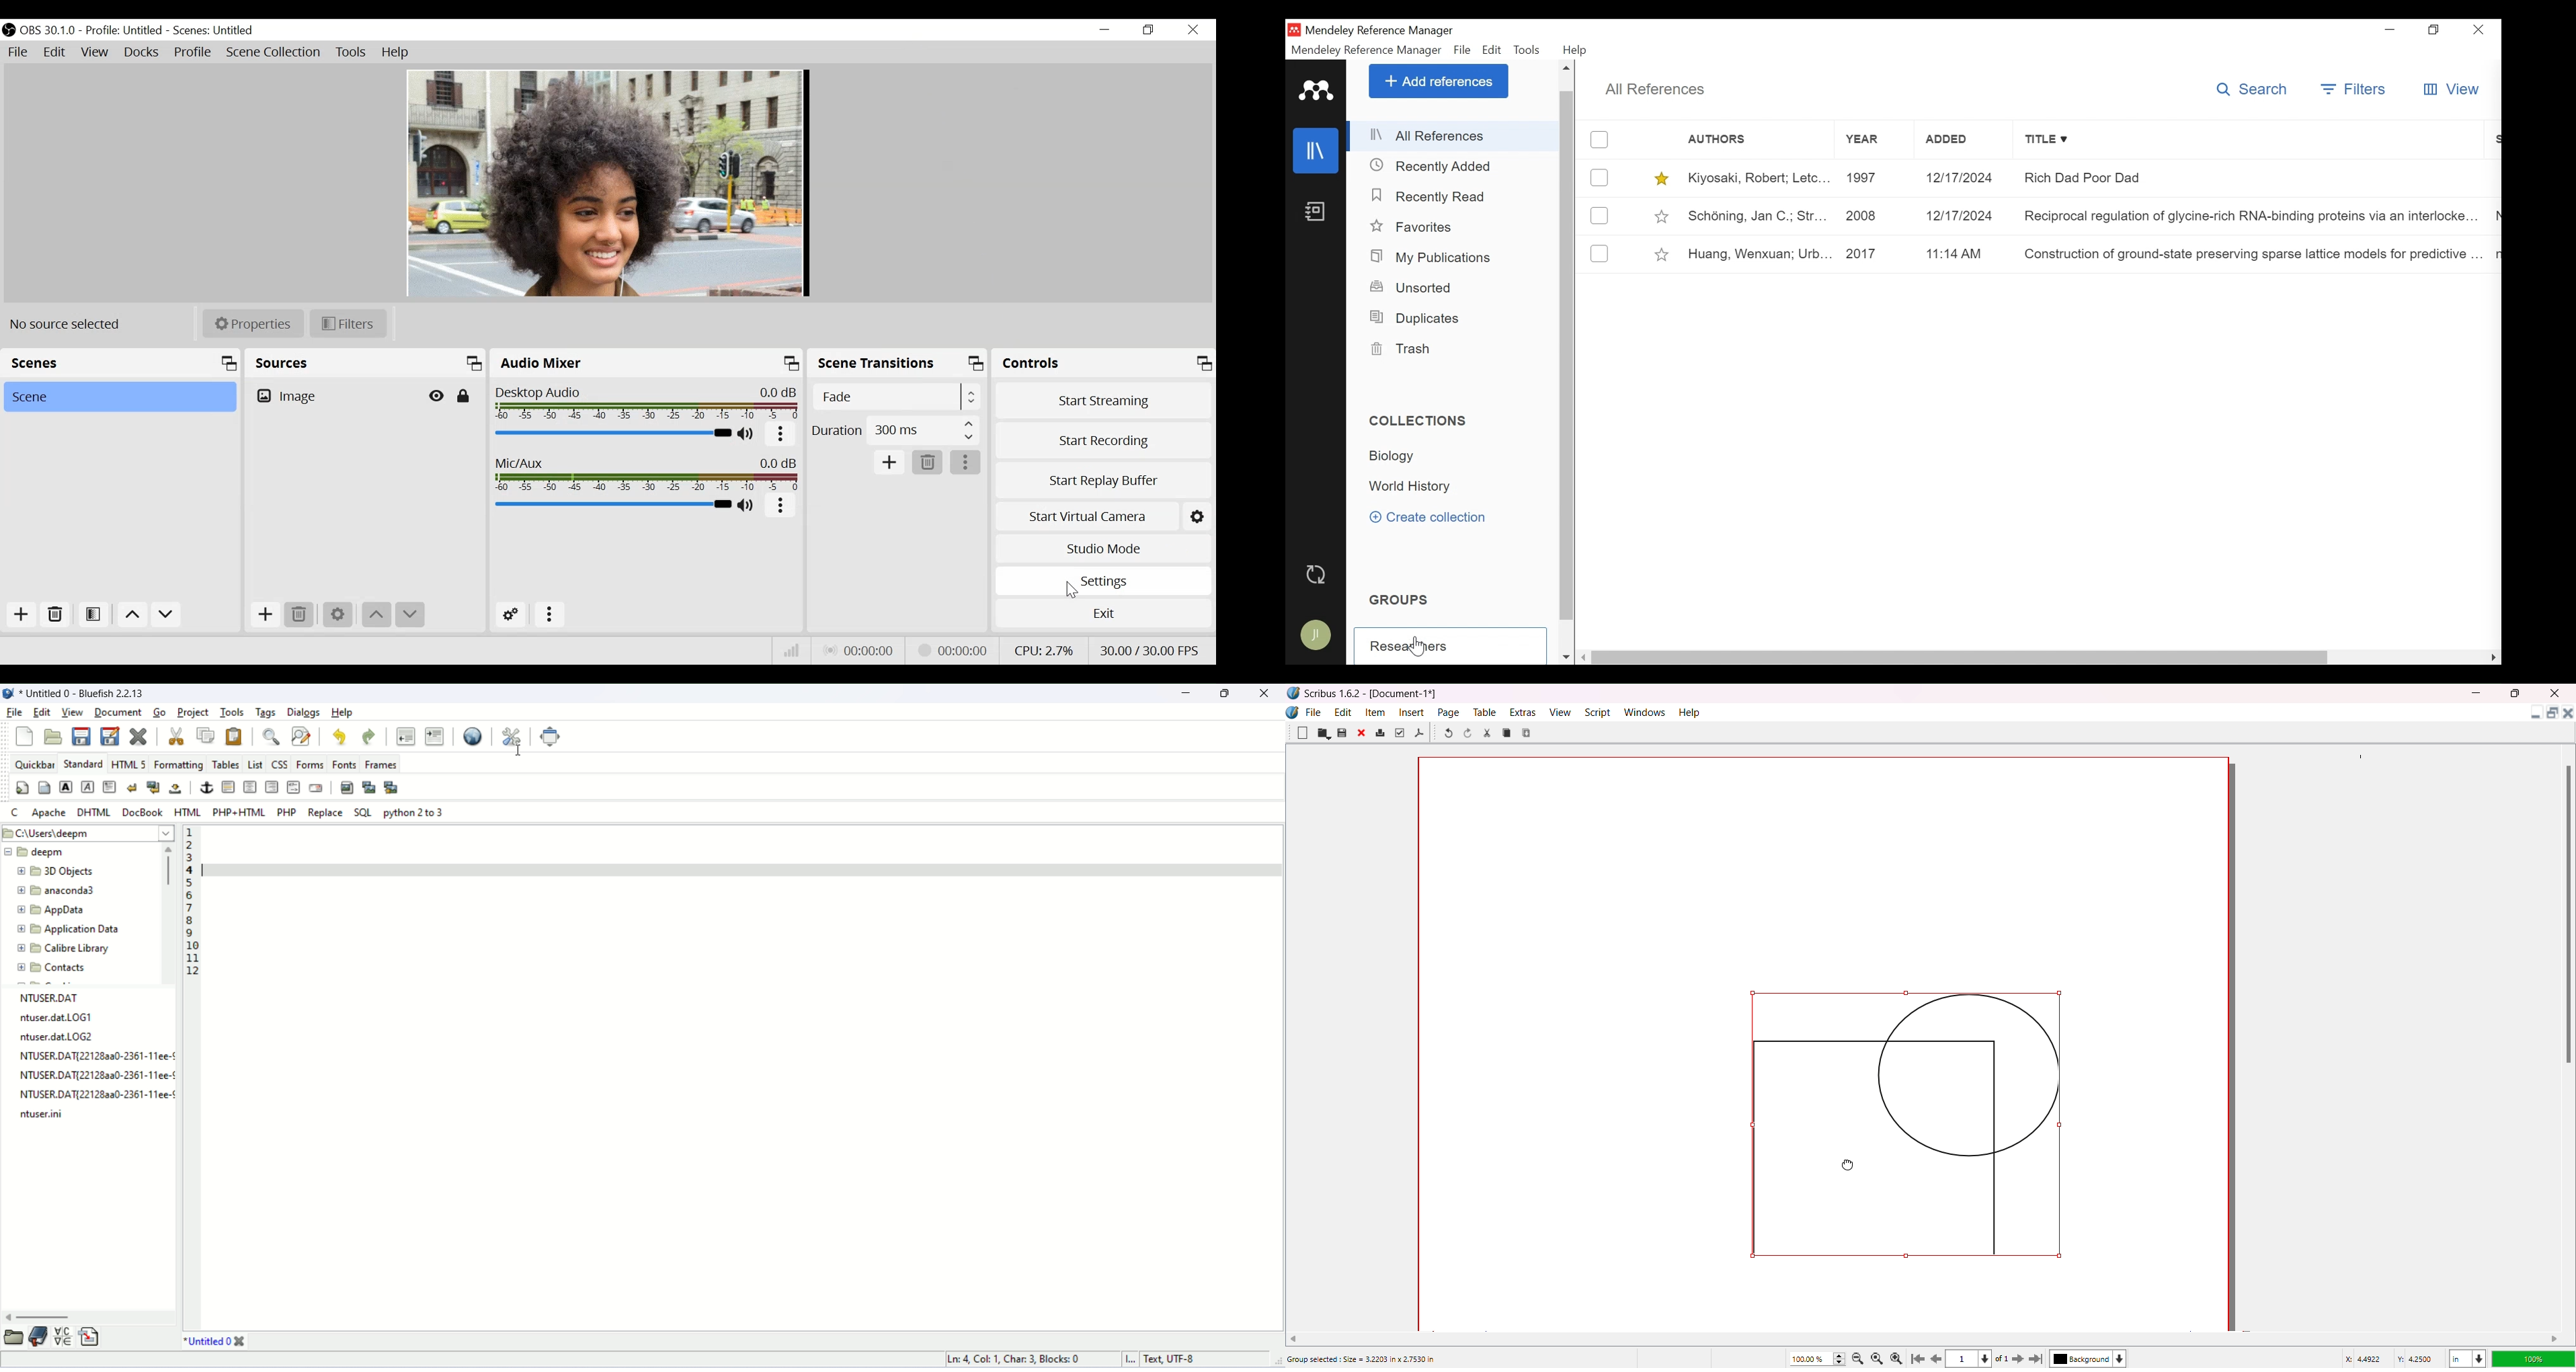 Image resolution: width=2576 pixels, height=1372 pixels. Describe the element at coordinates (396, 52) in the screenshot. I see `Help` at that location.